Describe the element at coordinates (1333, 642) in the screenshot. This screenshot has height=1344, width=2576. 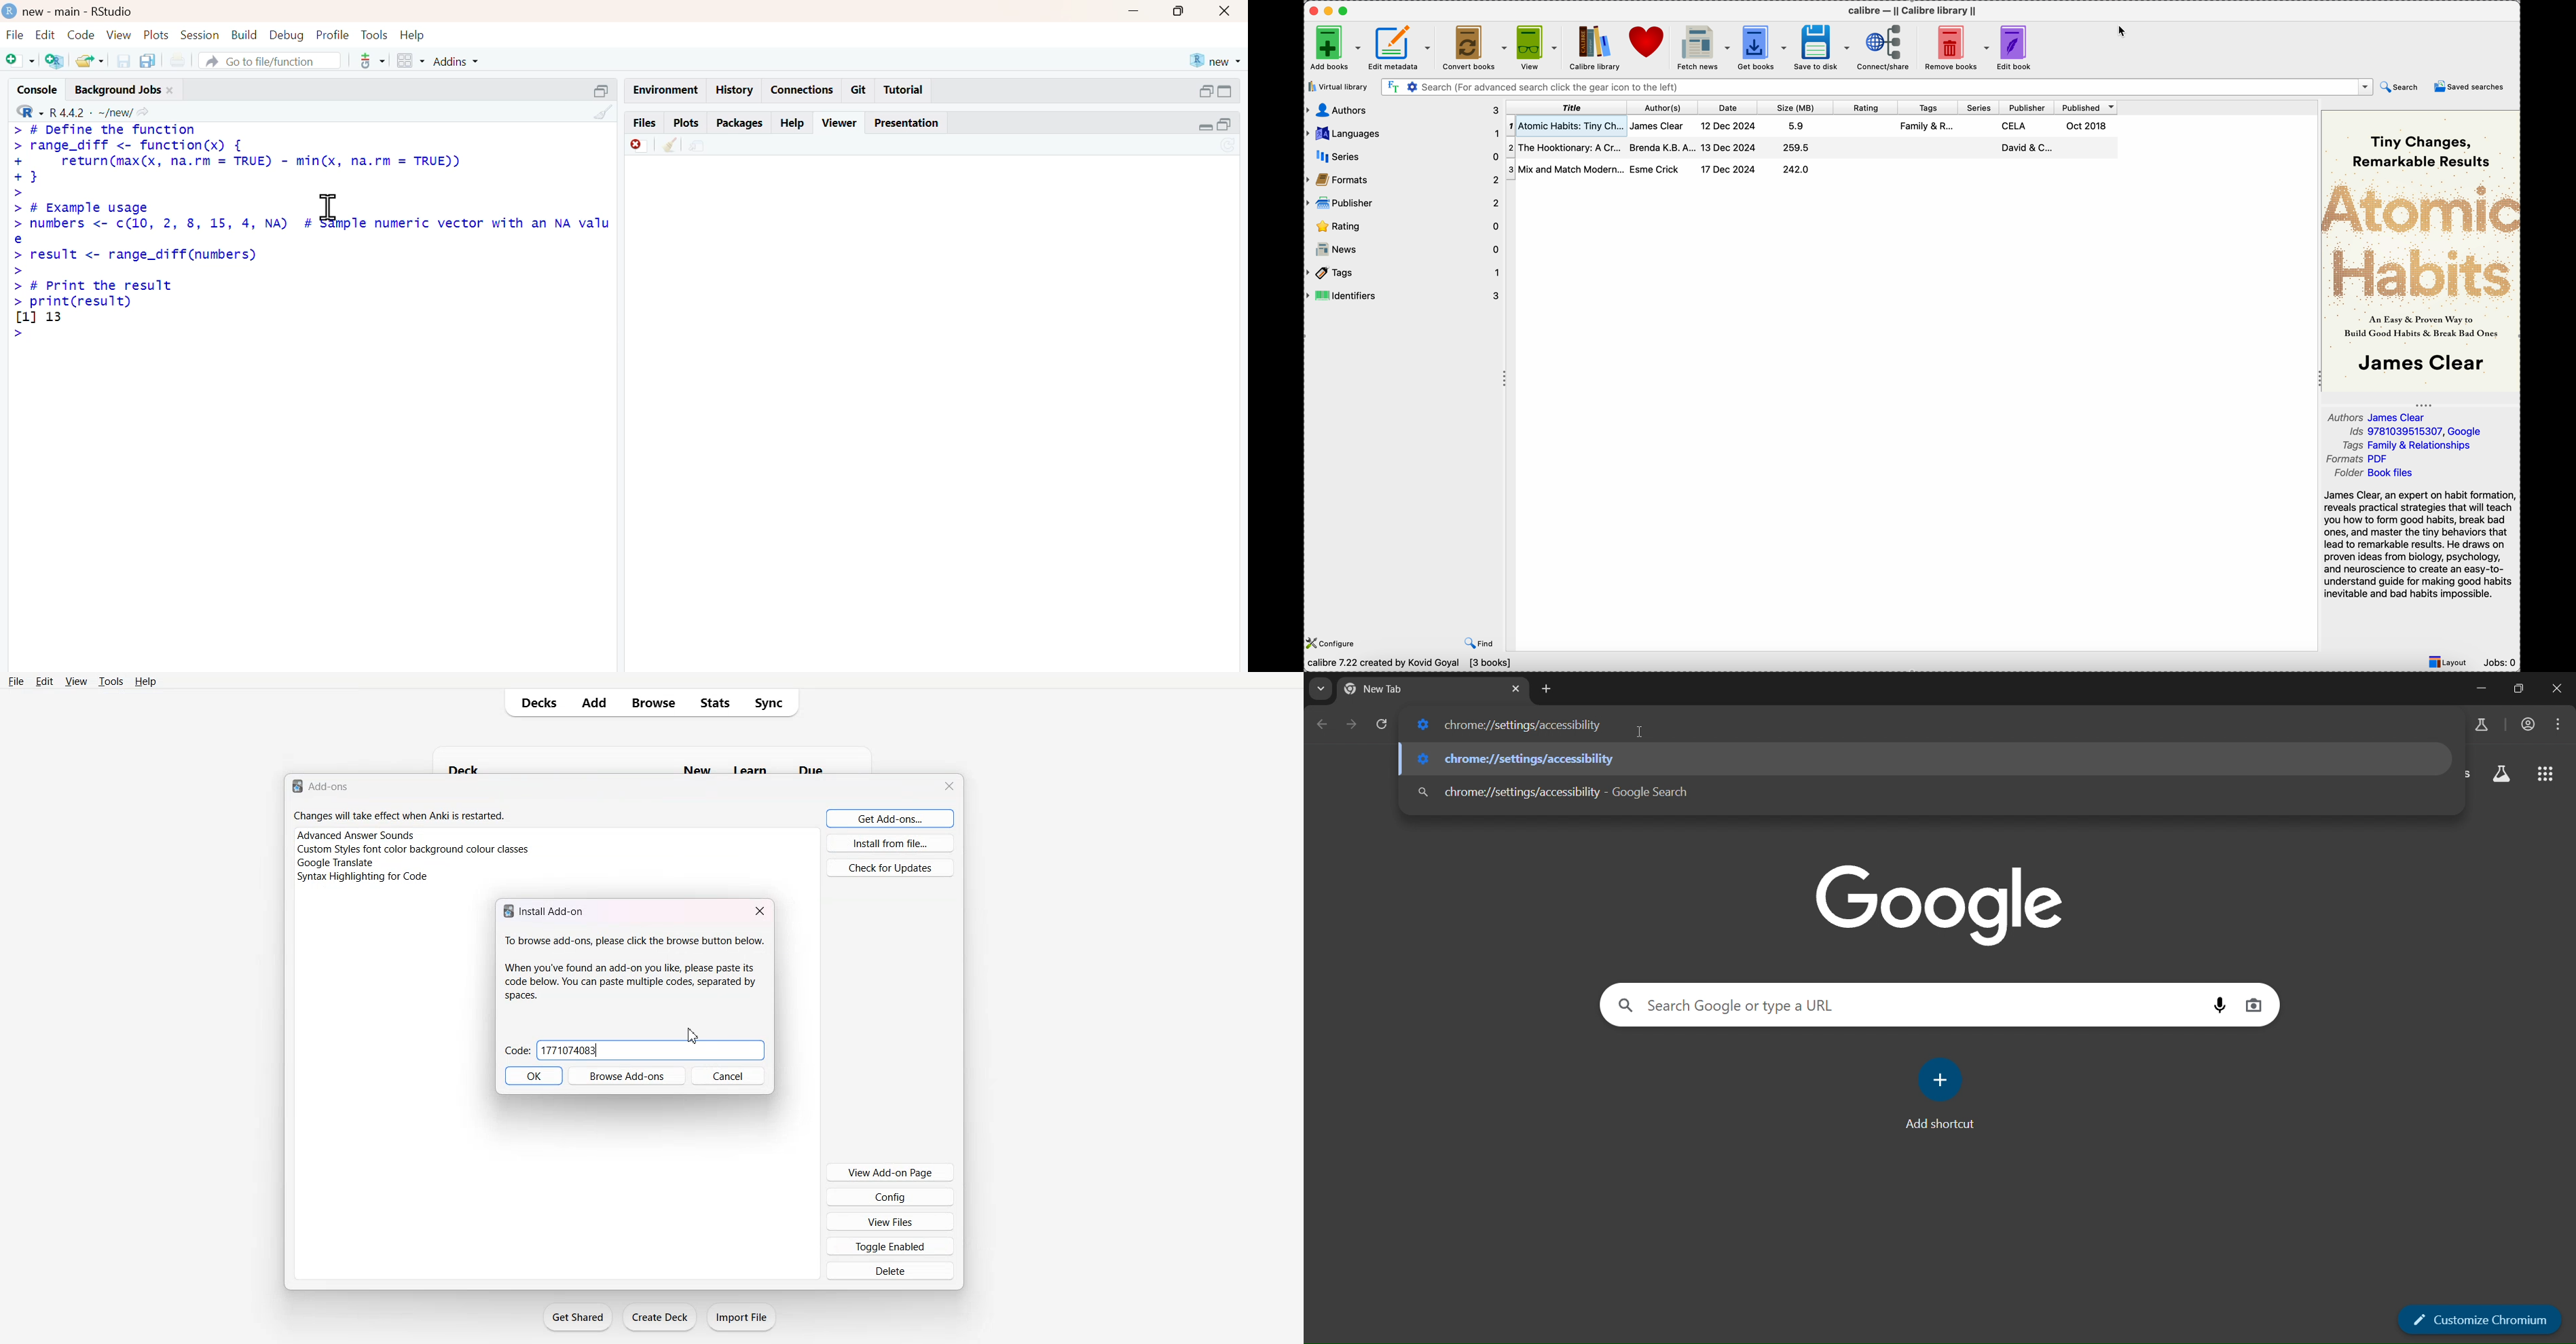
I see `configure` at that location.